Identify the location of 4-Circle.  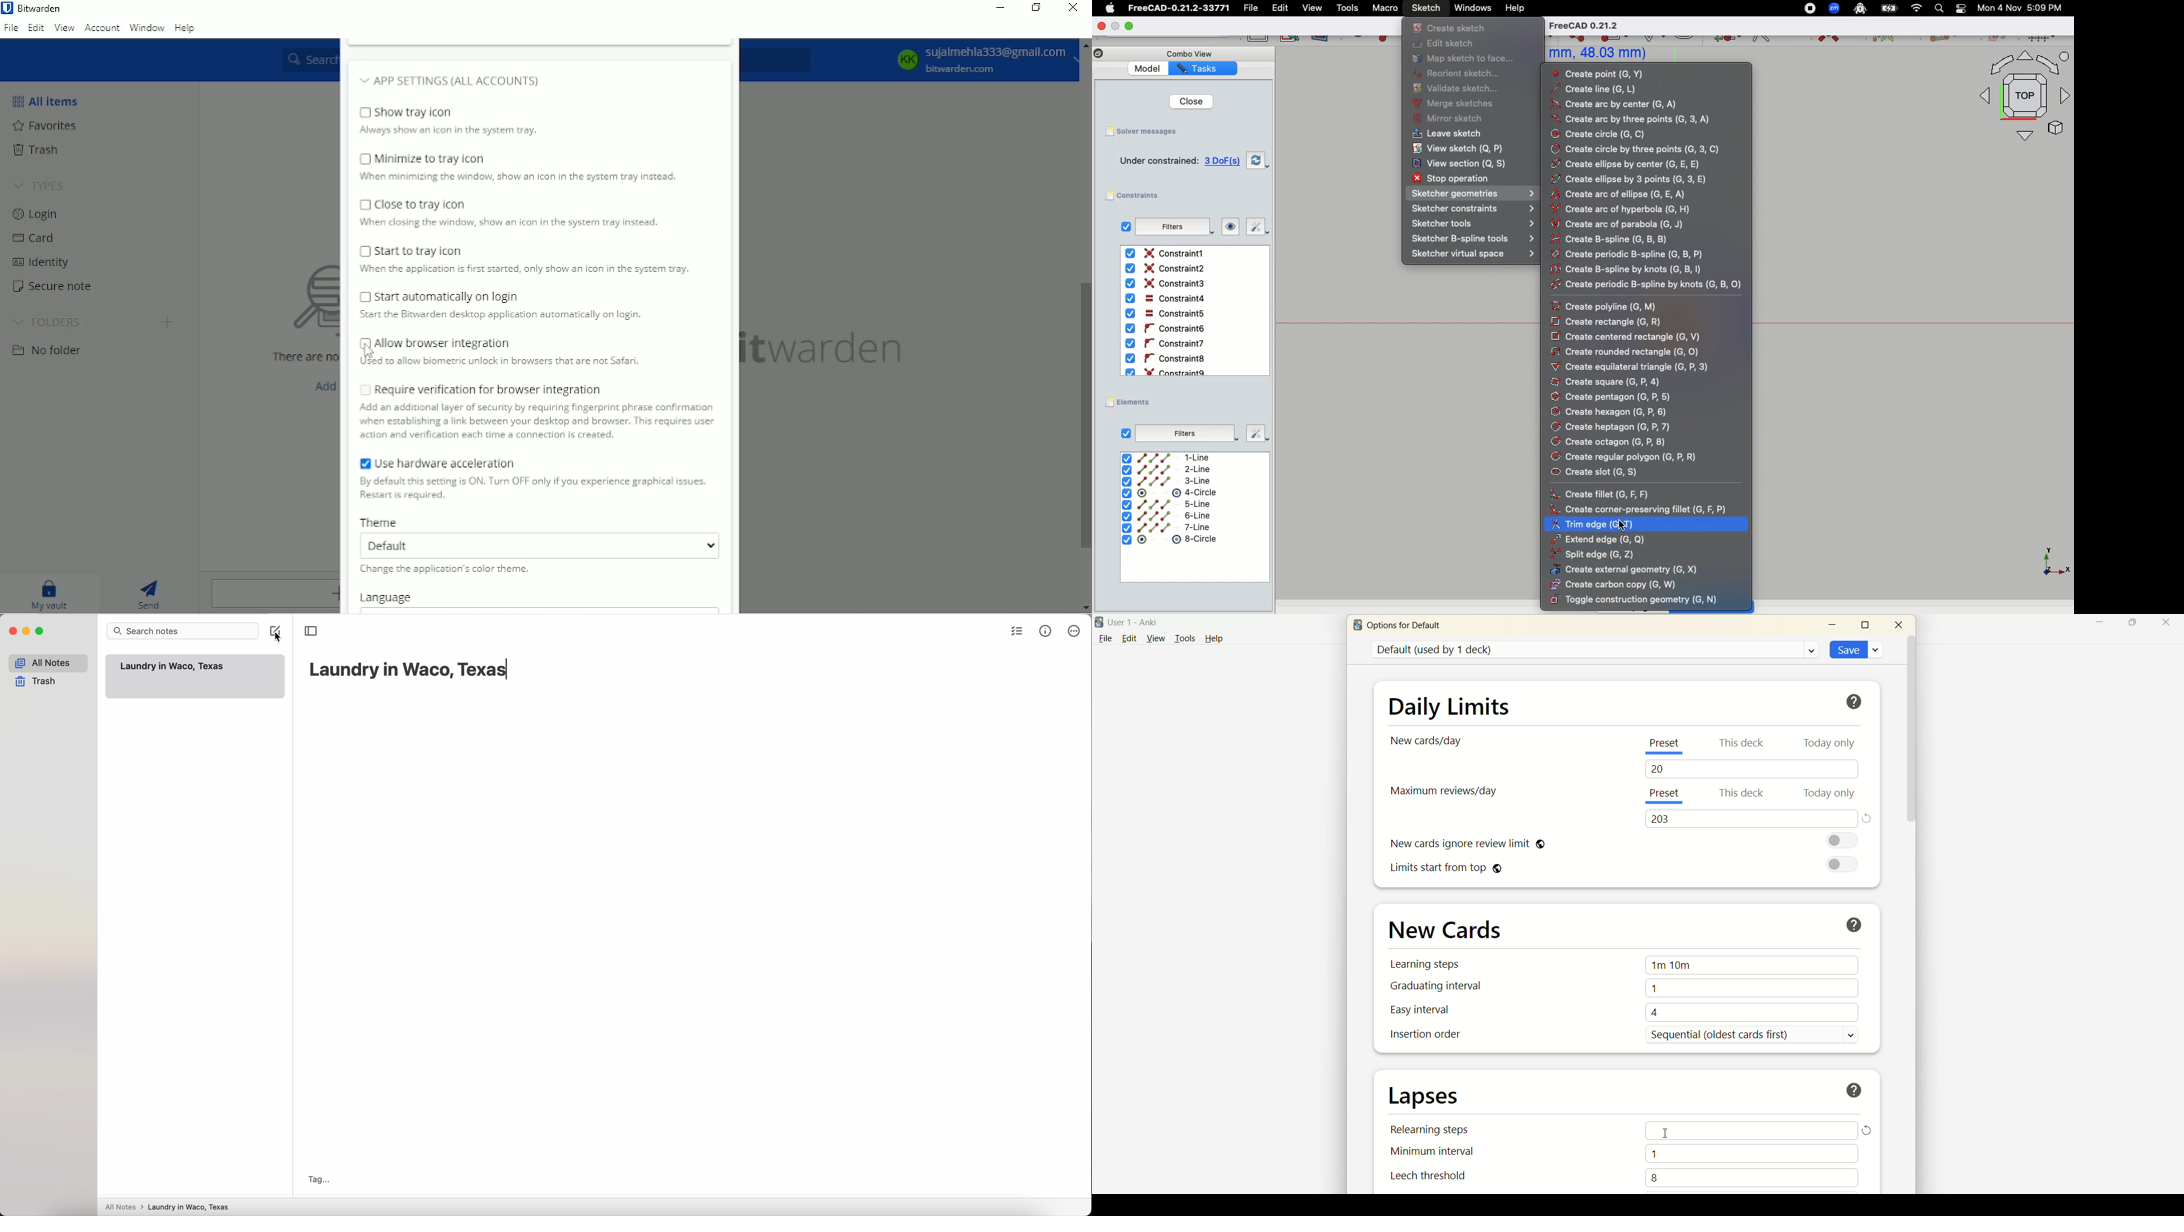
(1170, 493).